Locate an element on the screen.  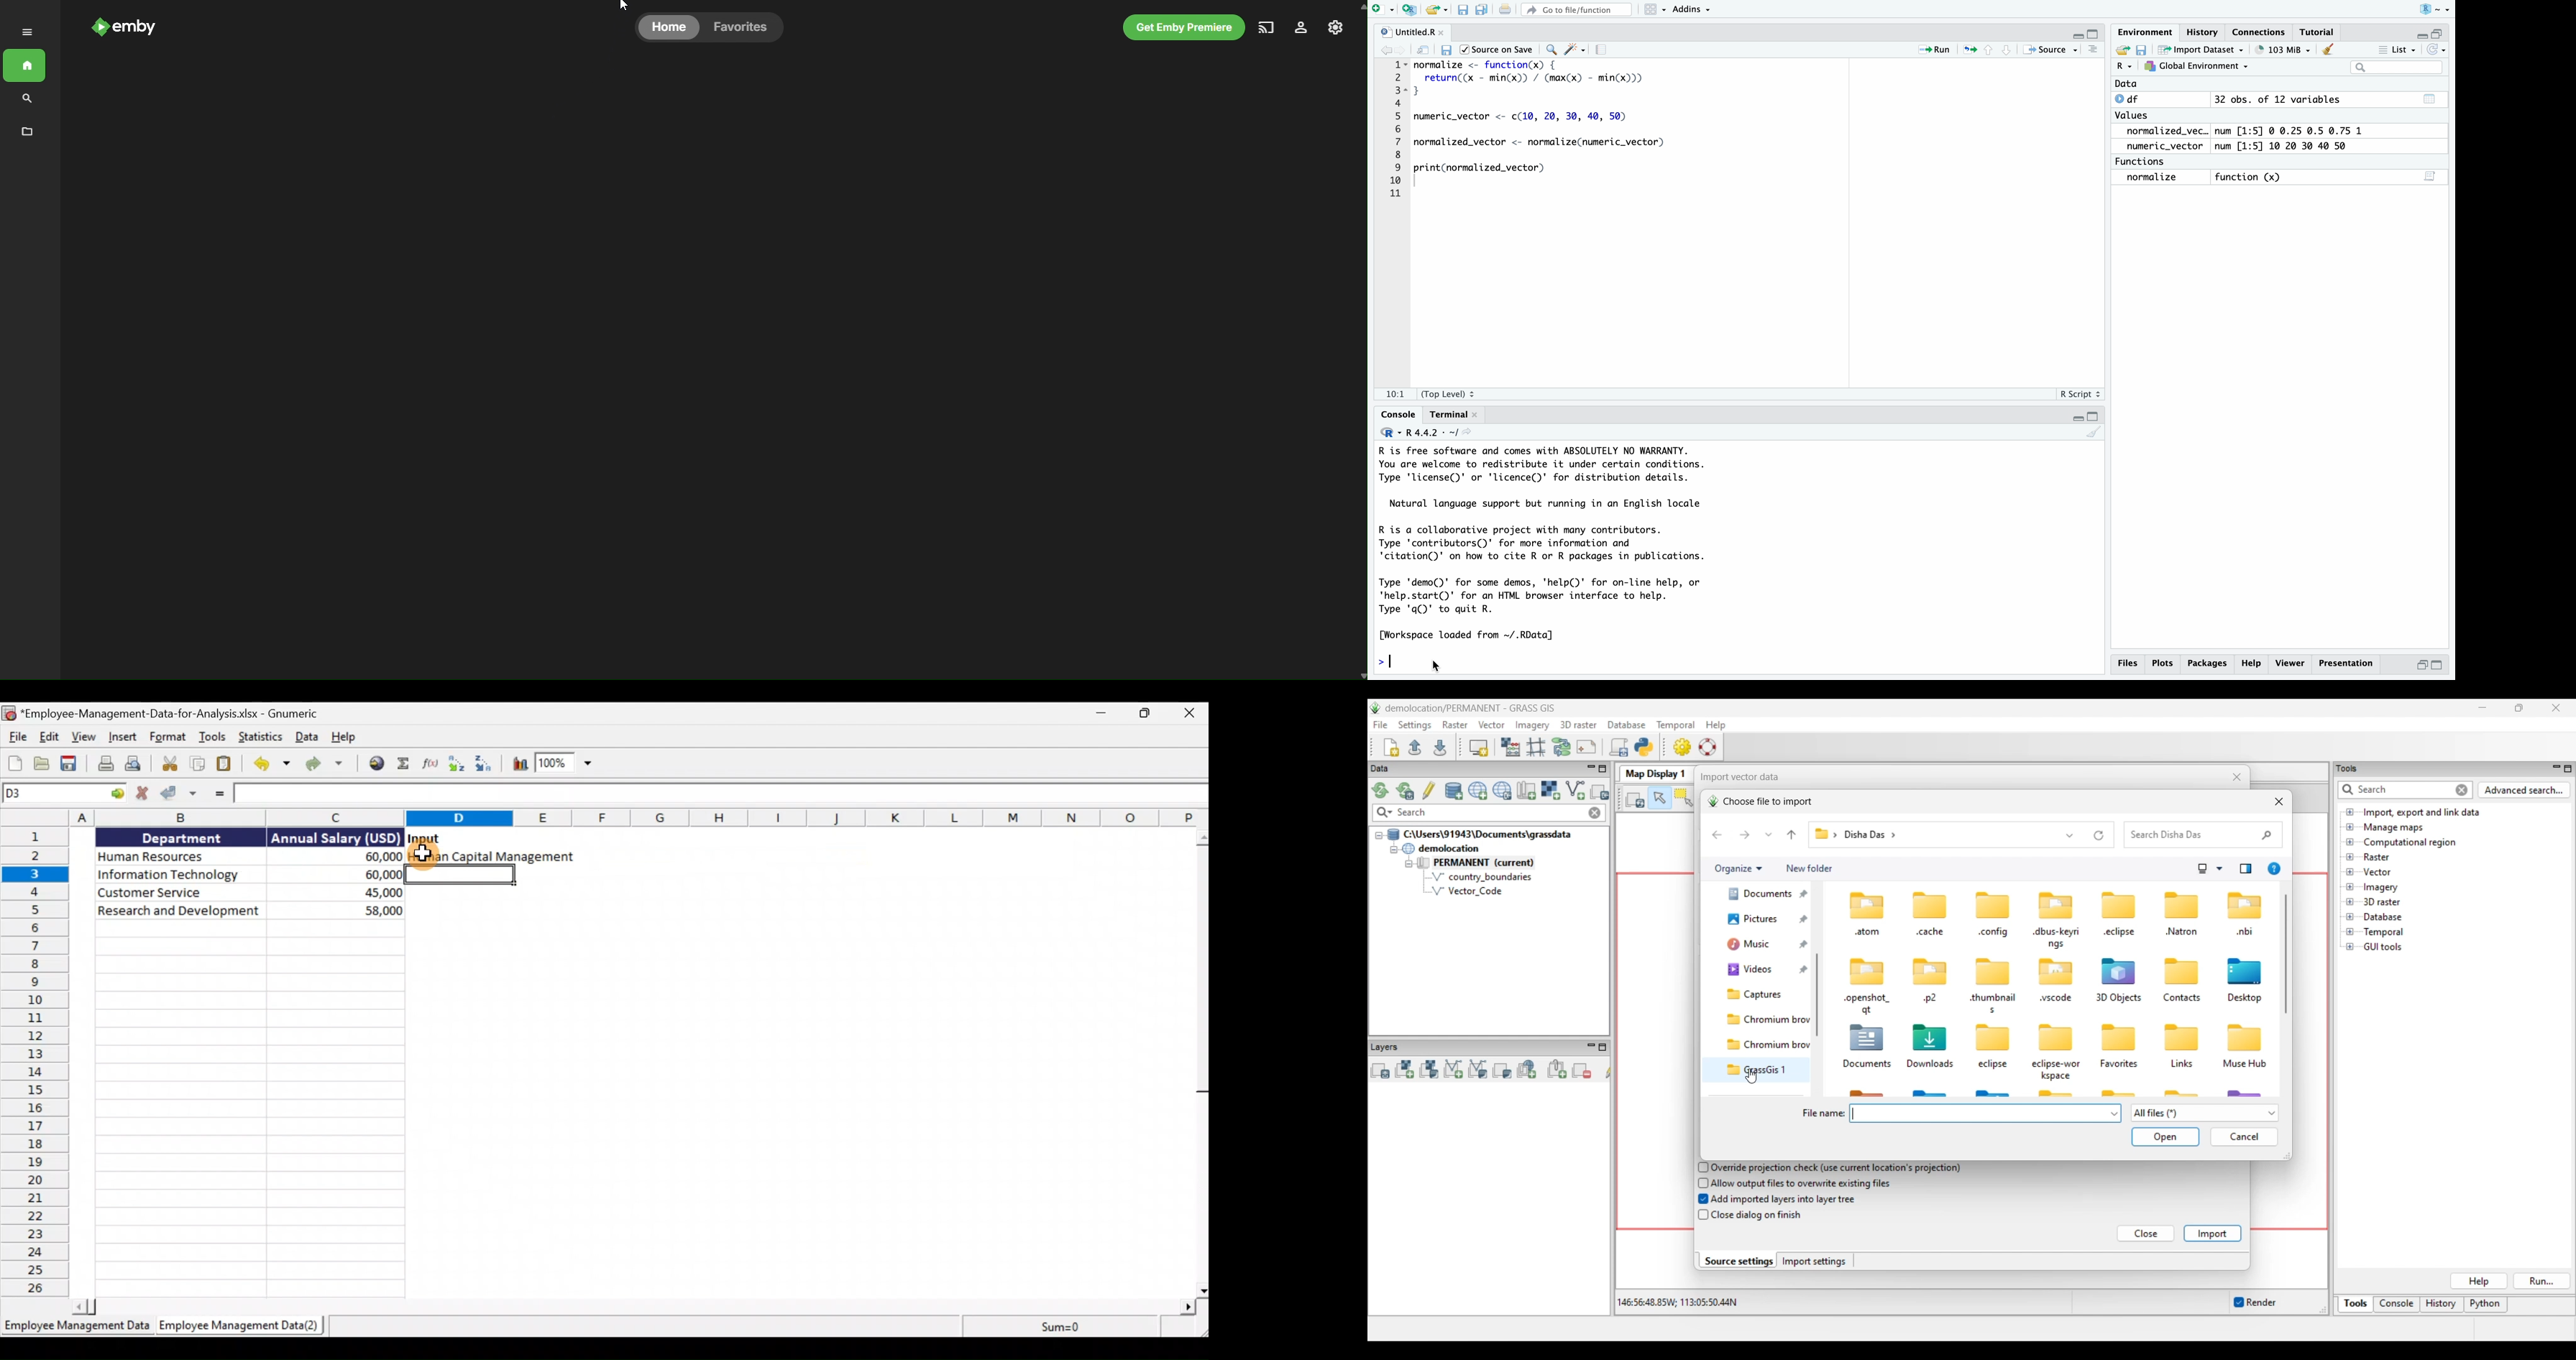
Terminal is located at coordinates (1449, 415).